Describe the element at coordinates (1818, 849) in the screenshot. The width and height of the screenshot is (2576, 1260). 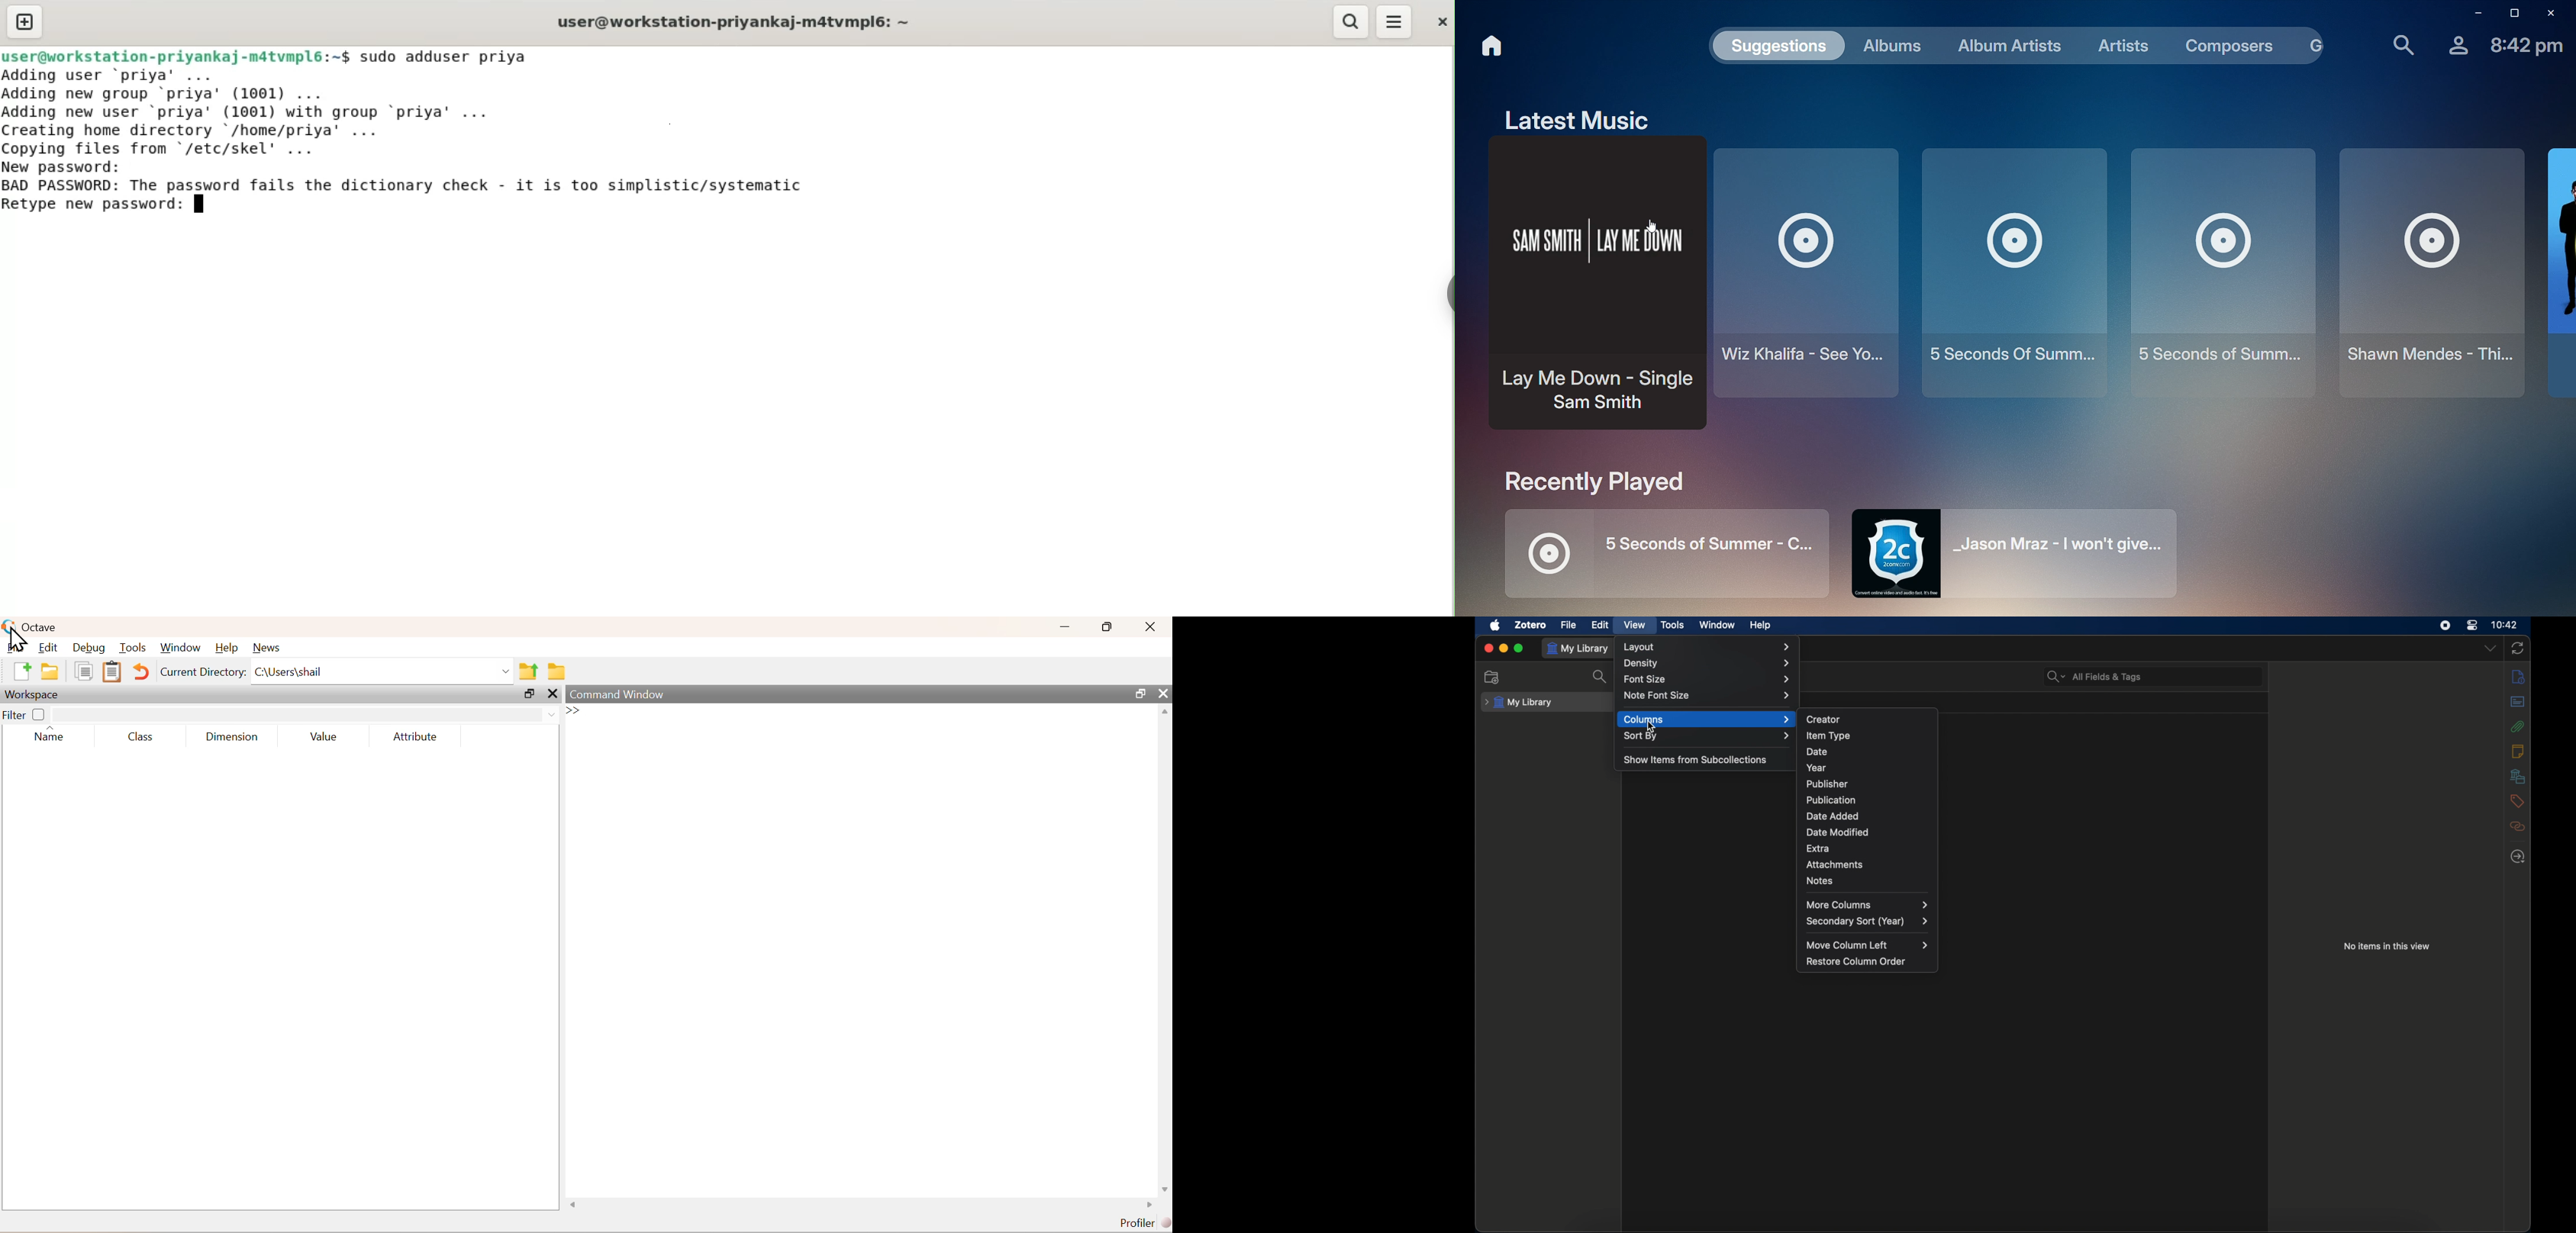
I see `extra` at that location.